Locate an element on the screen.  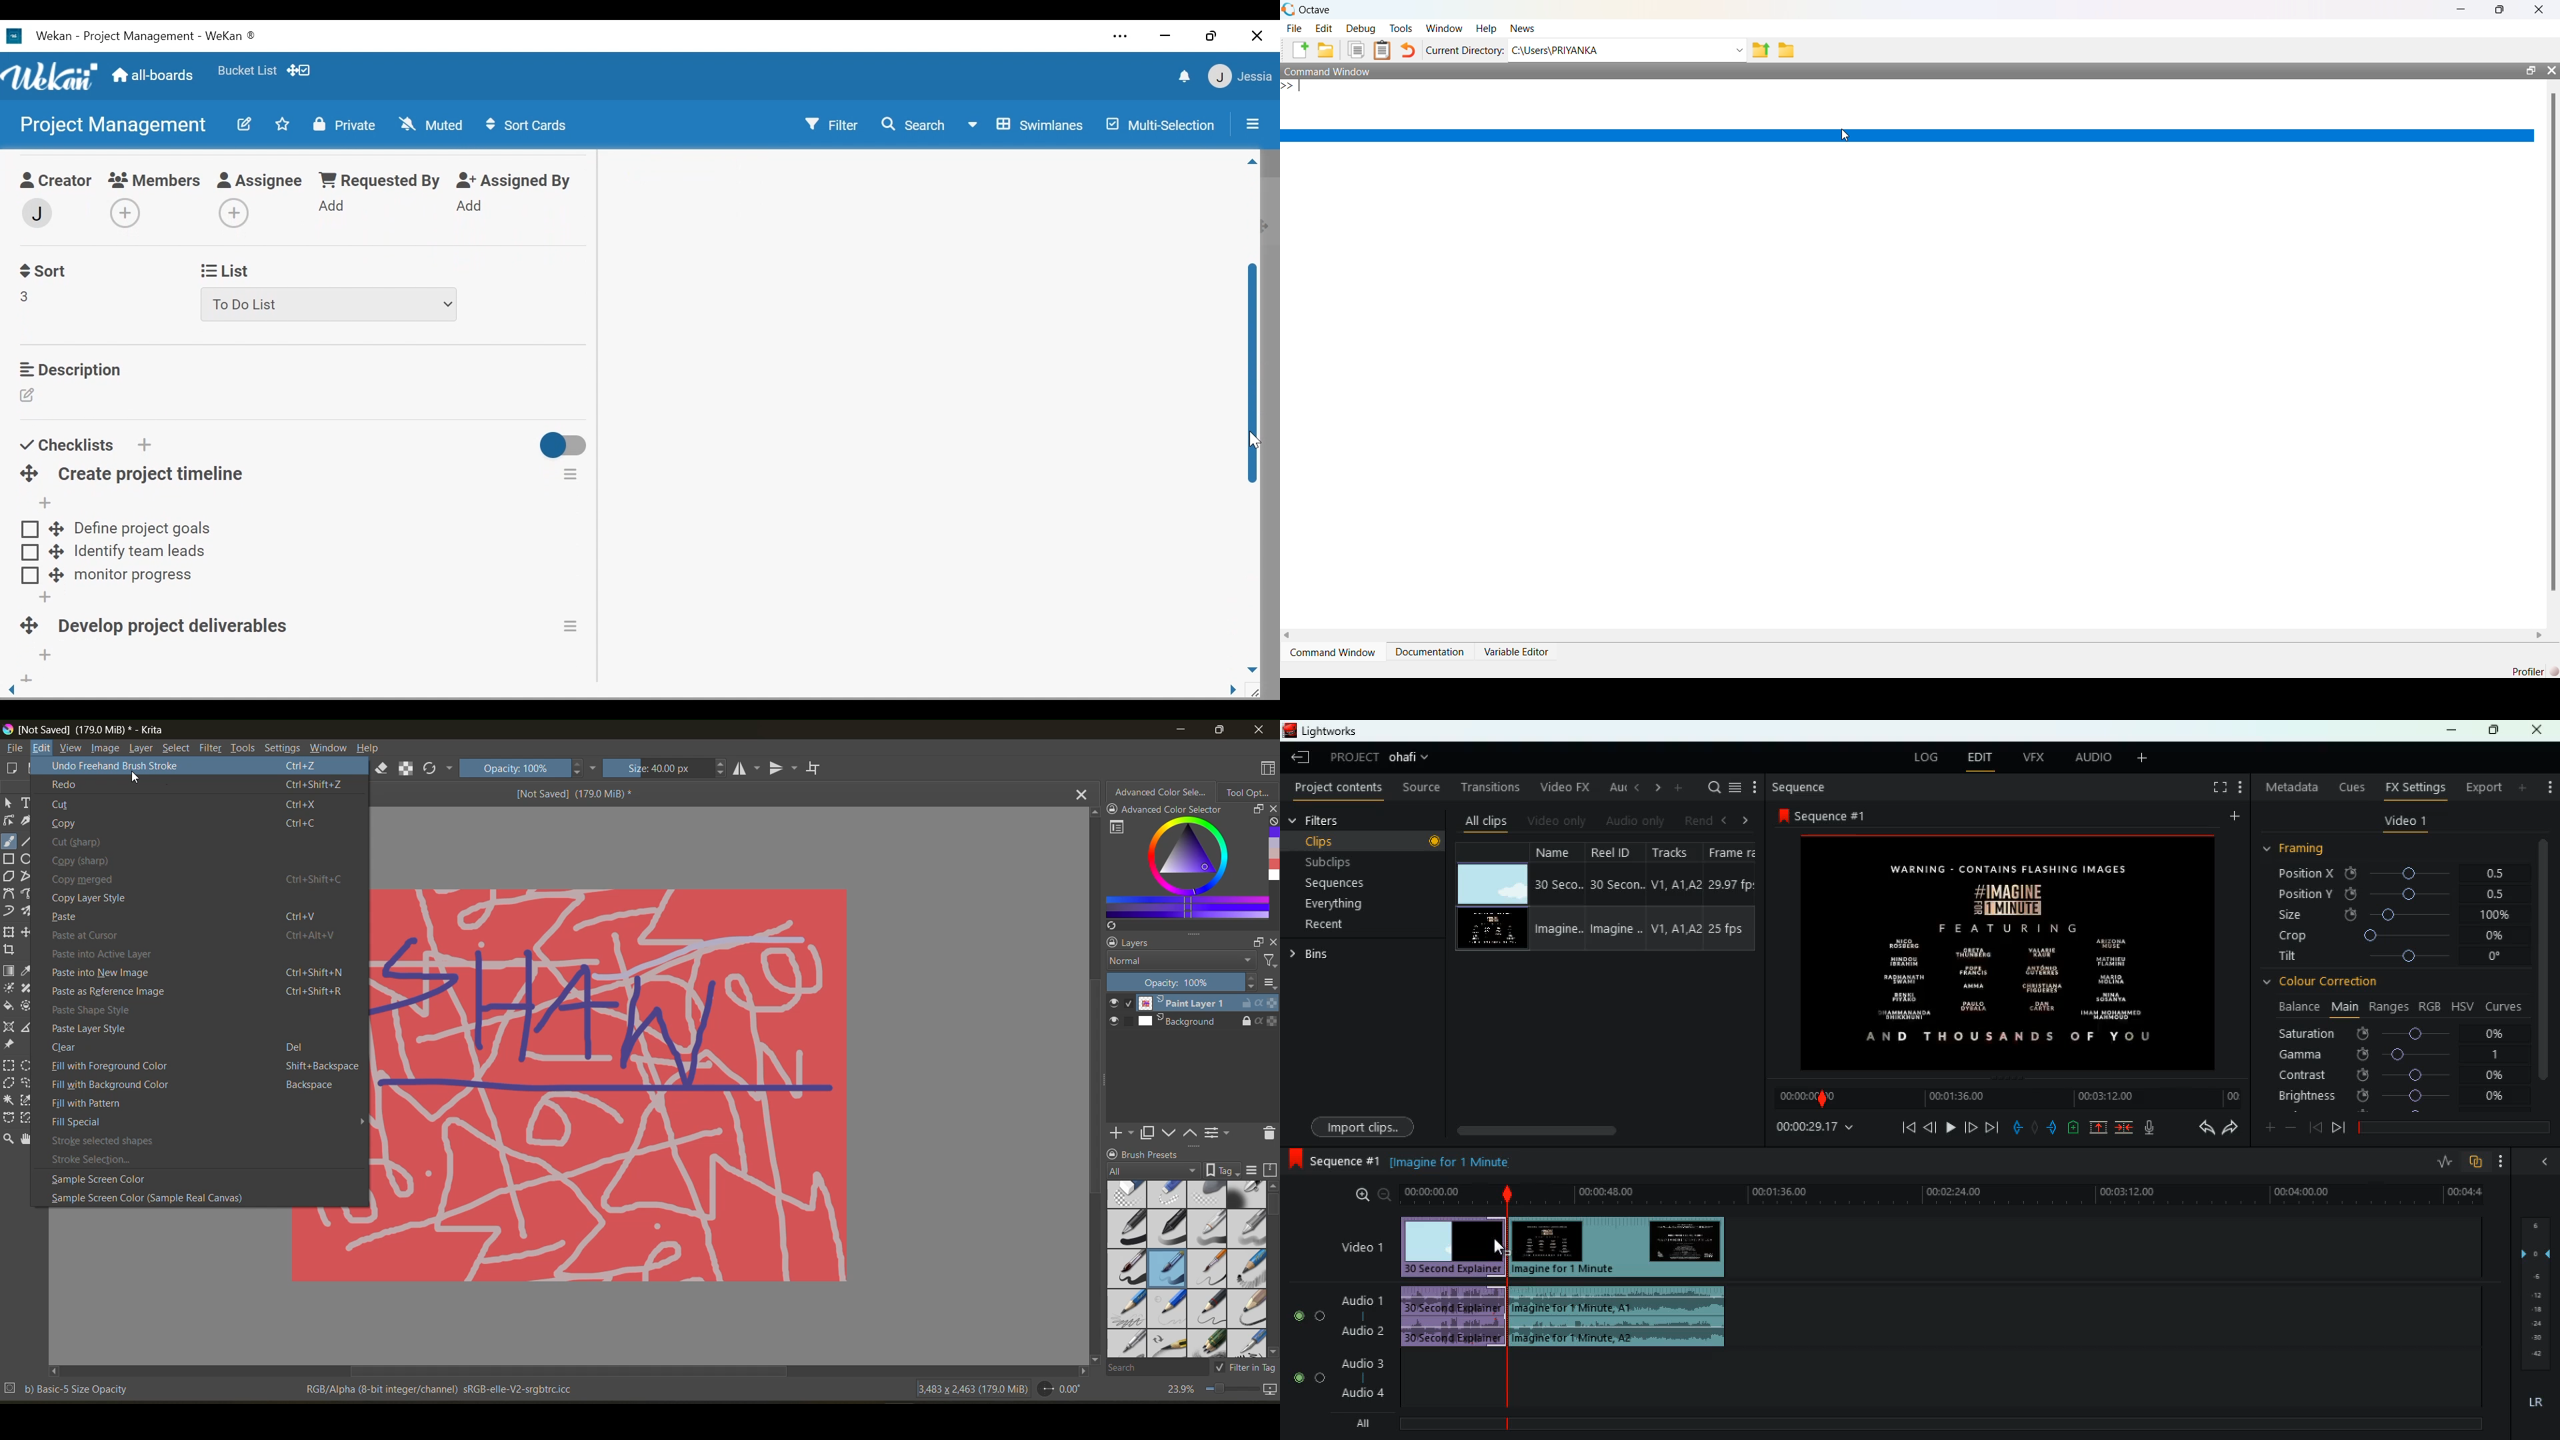
page side is located at coordinates (1238, 691).